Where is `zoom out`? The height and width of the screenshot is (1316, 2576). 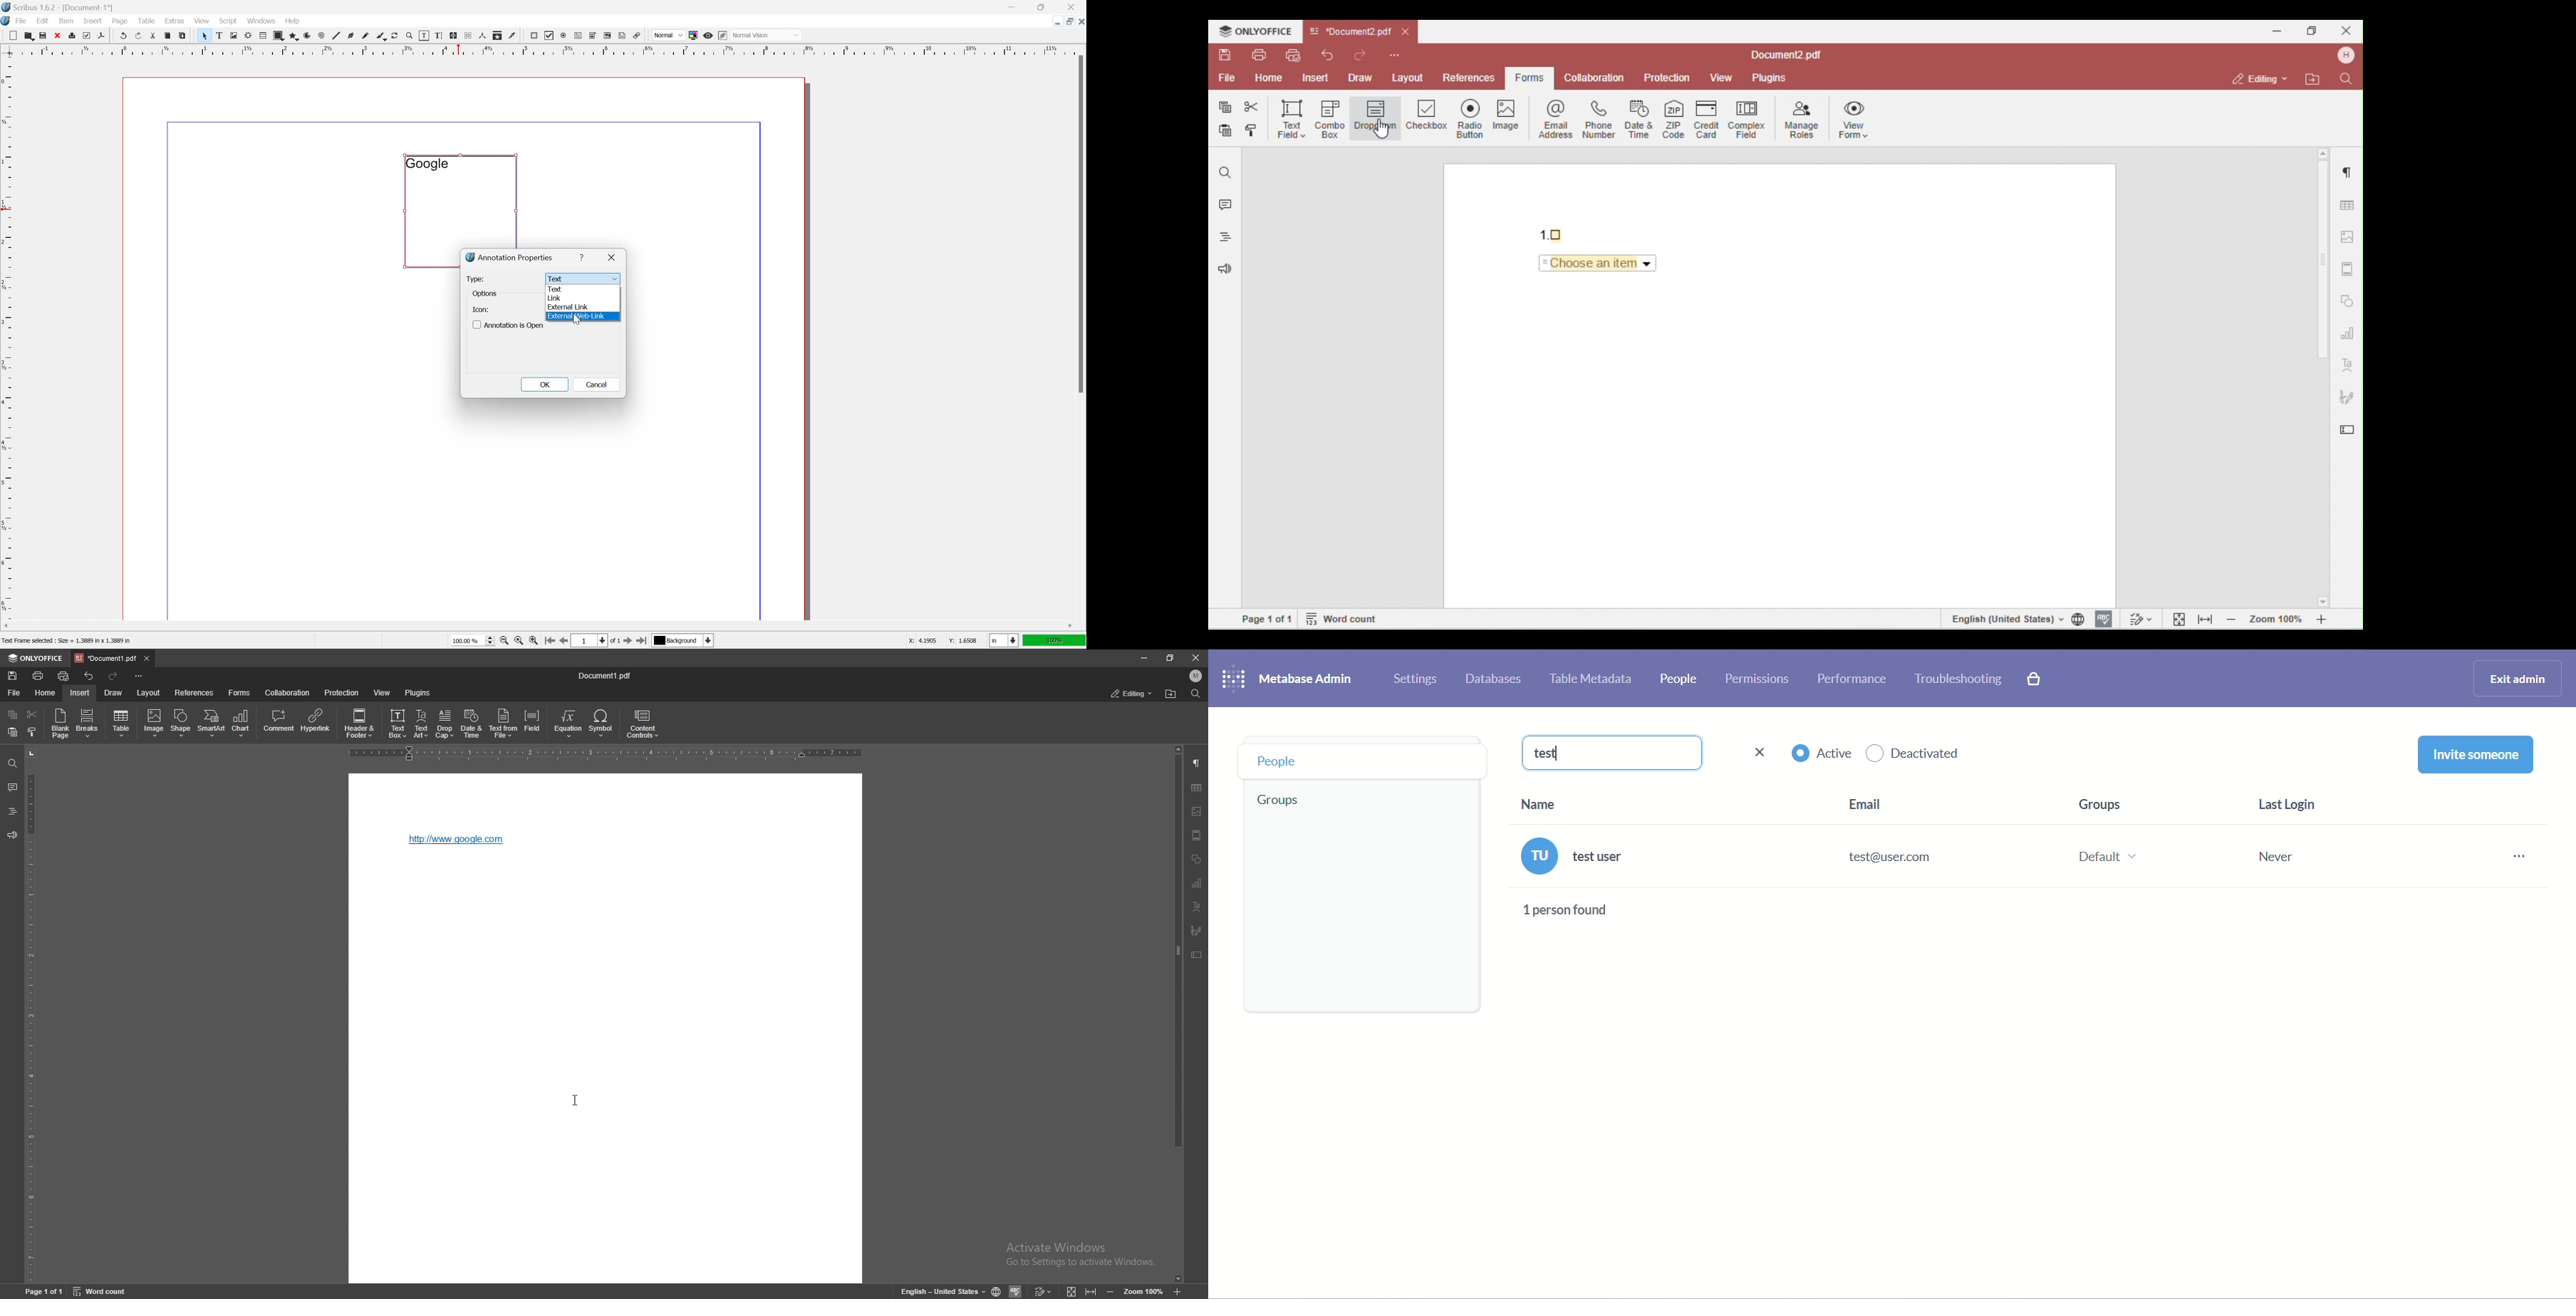
zoom out is located at coordinates (502, 642).